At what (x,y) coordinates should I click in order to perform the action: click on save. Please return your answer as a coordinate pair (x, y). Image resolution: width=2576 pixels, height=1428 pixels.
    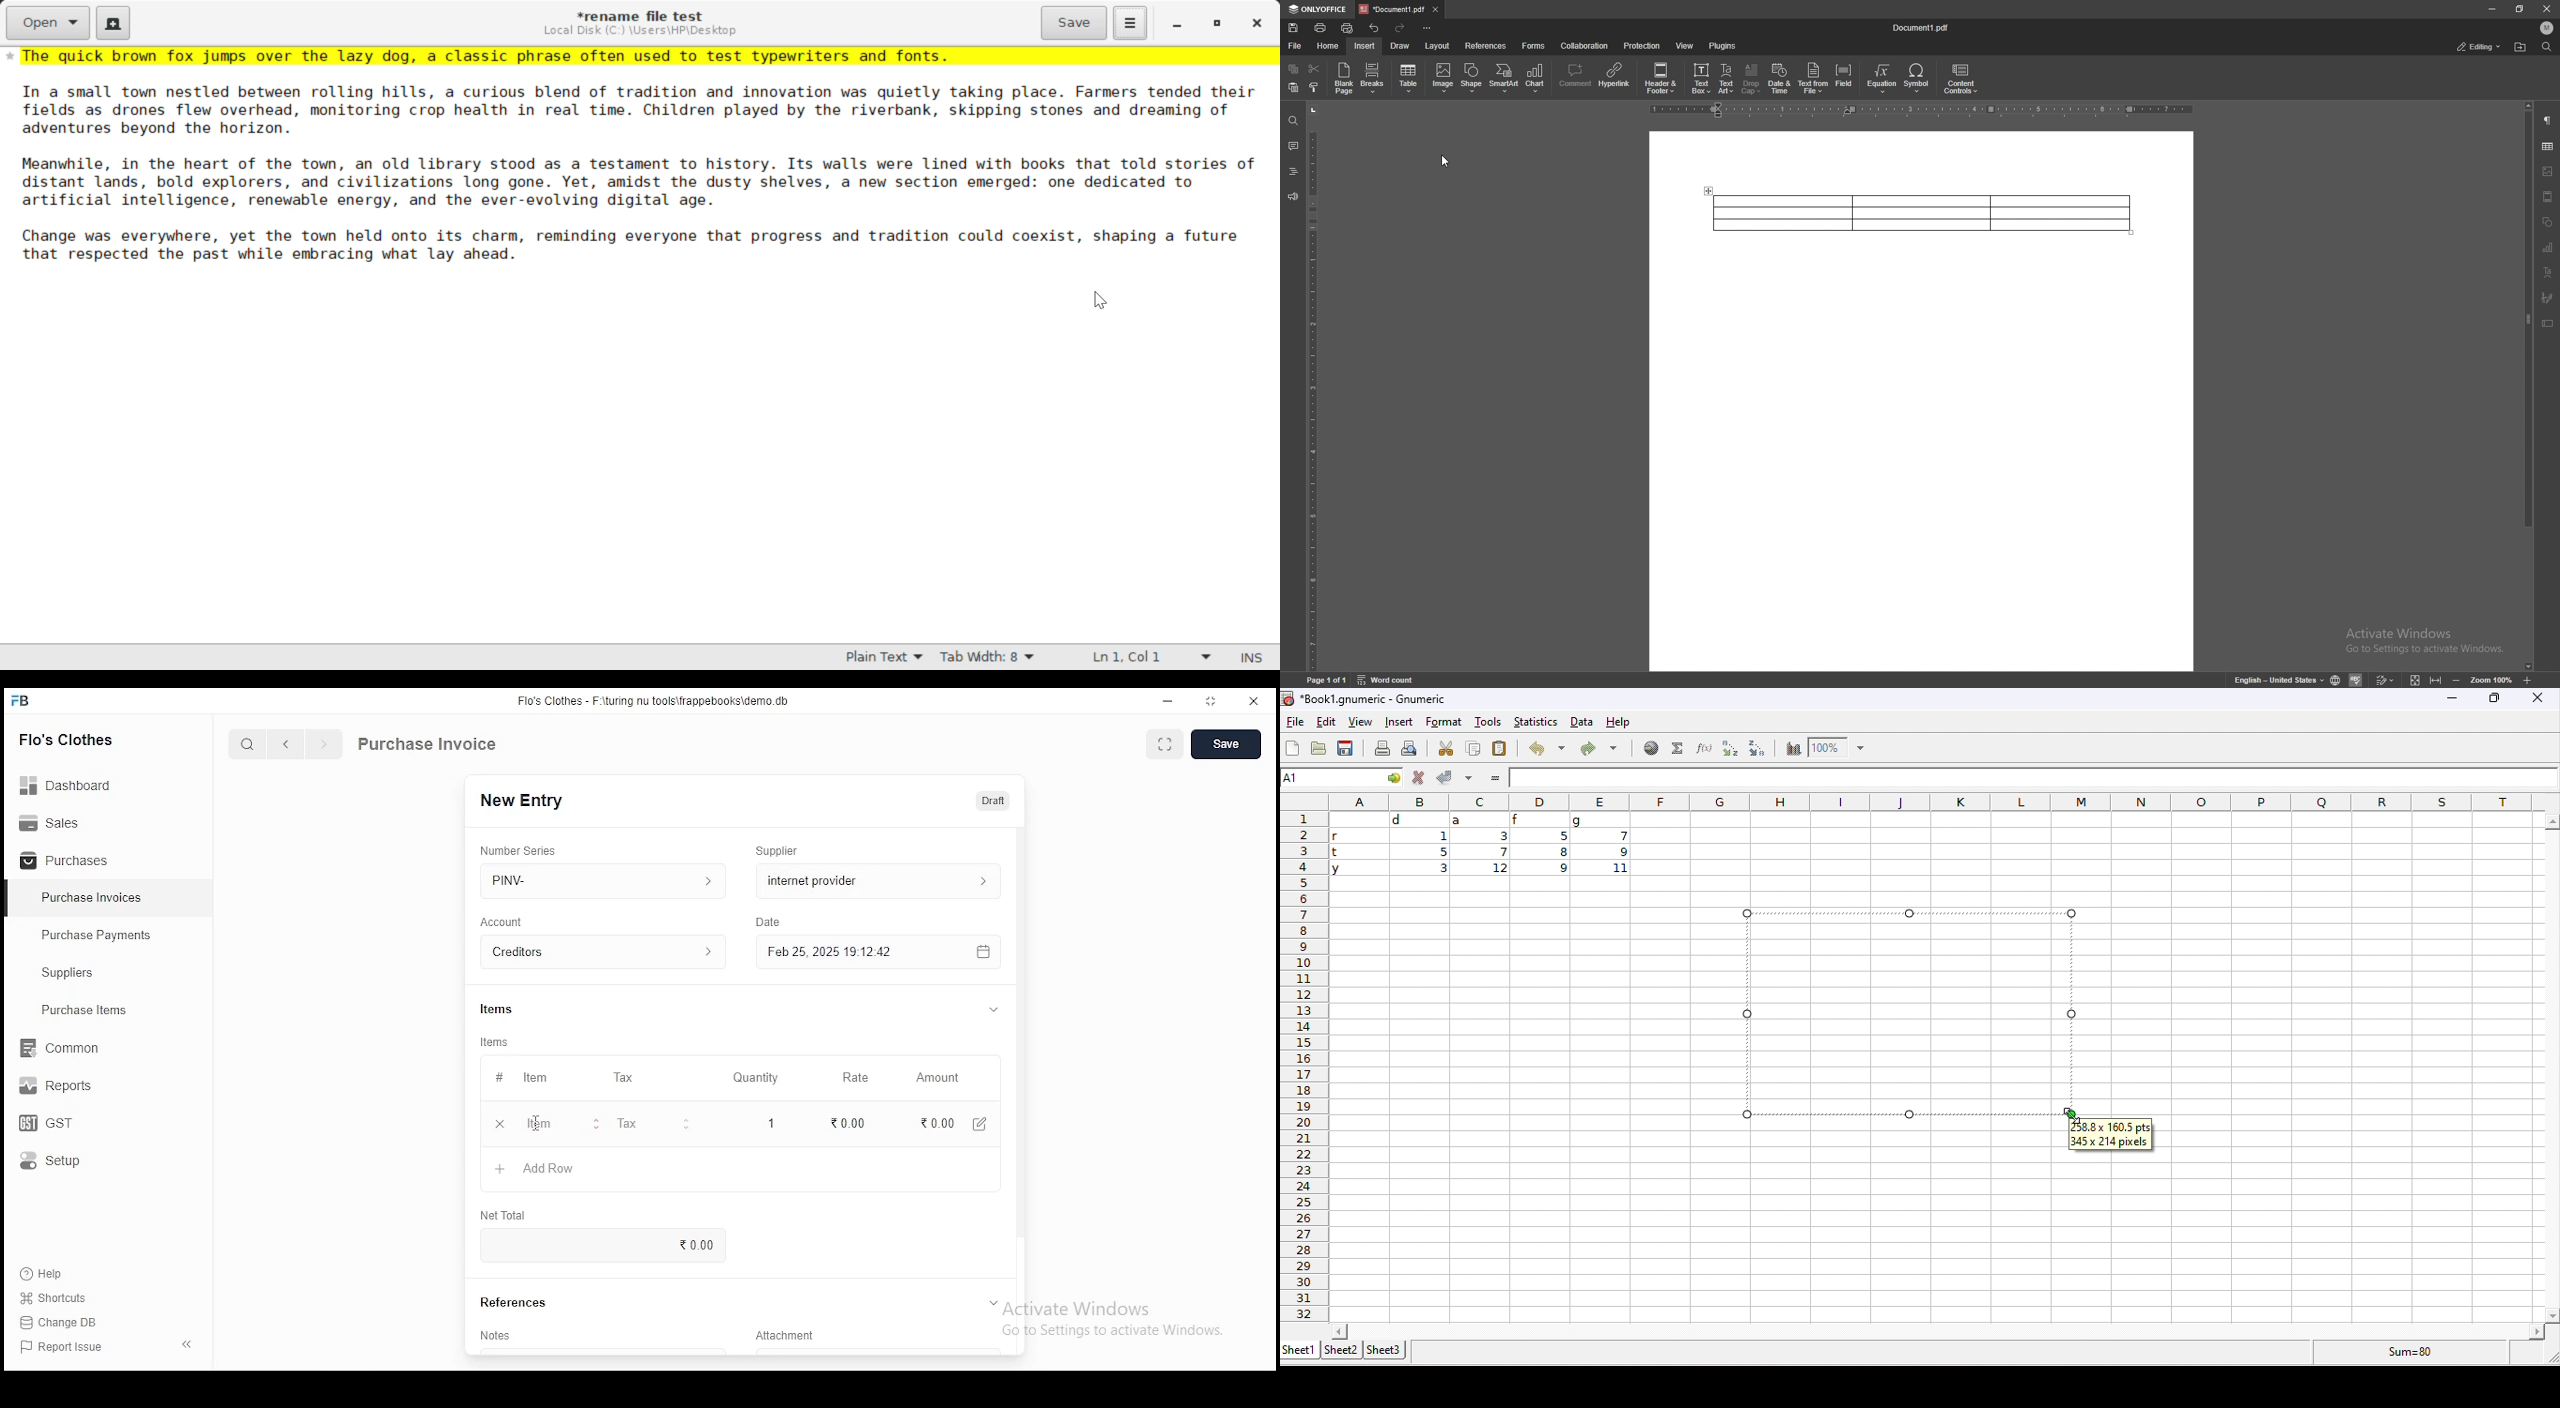
    Looking at the image, I should click on (1346, 747).